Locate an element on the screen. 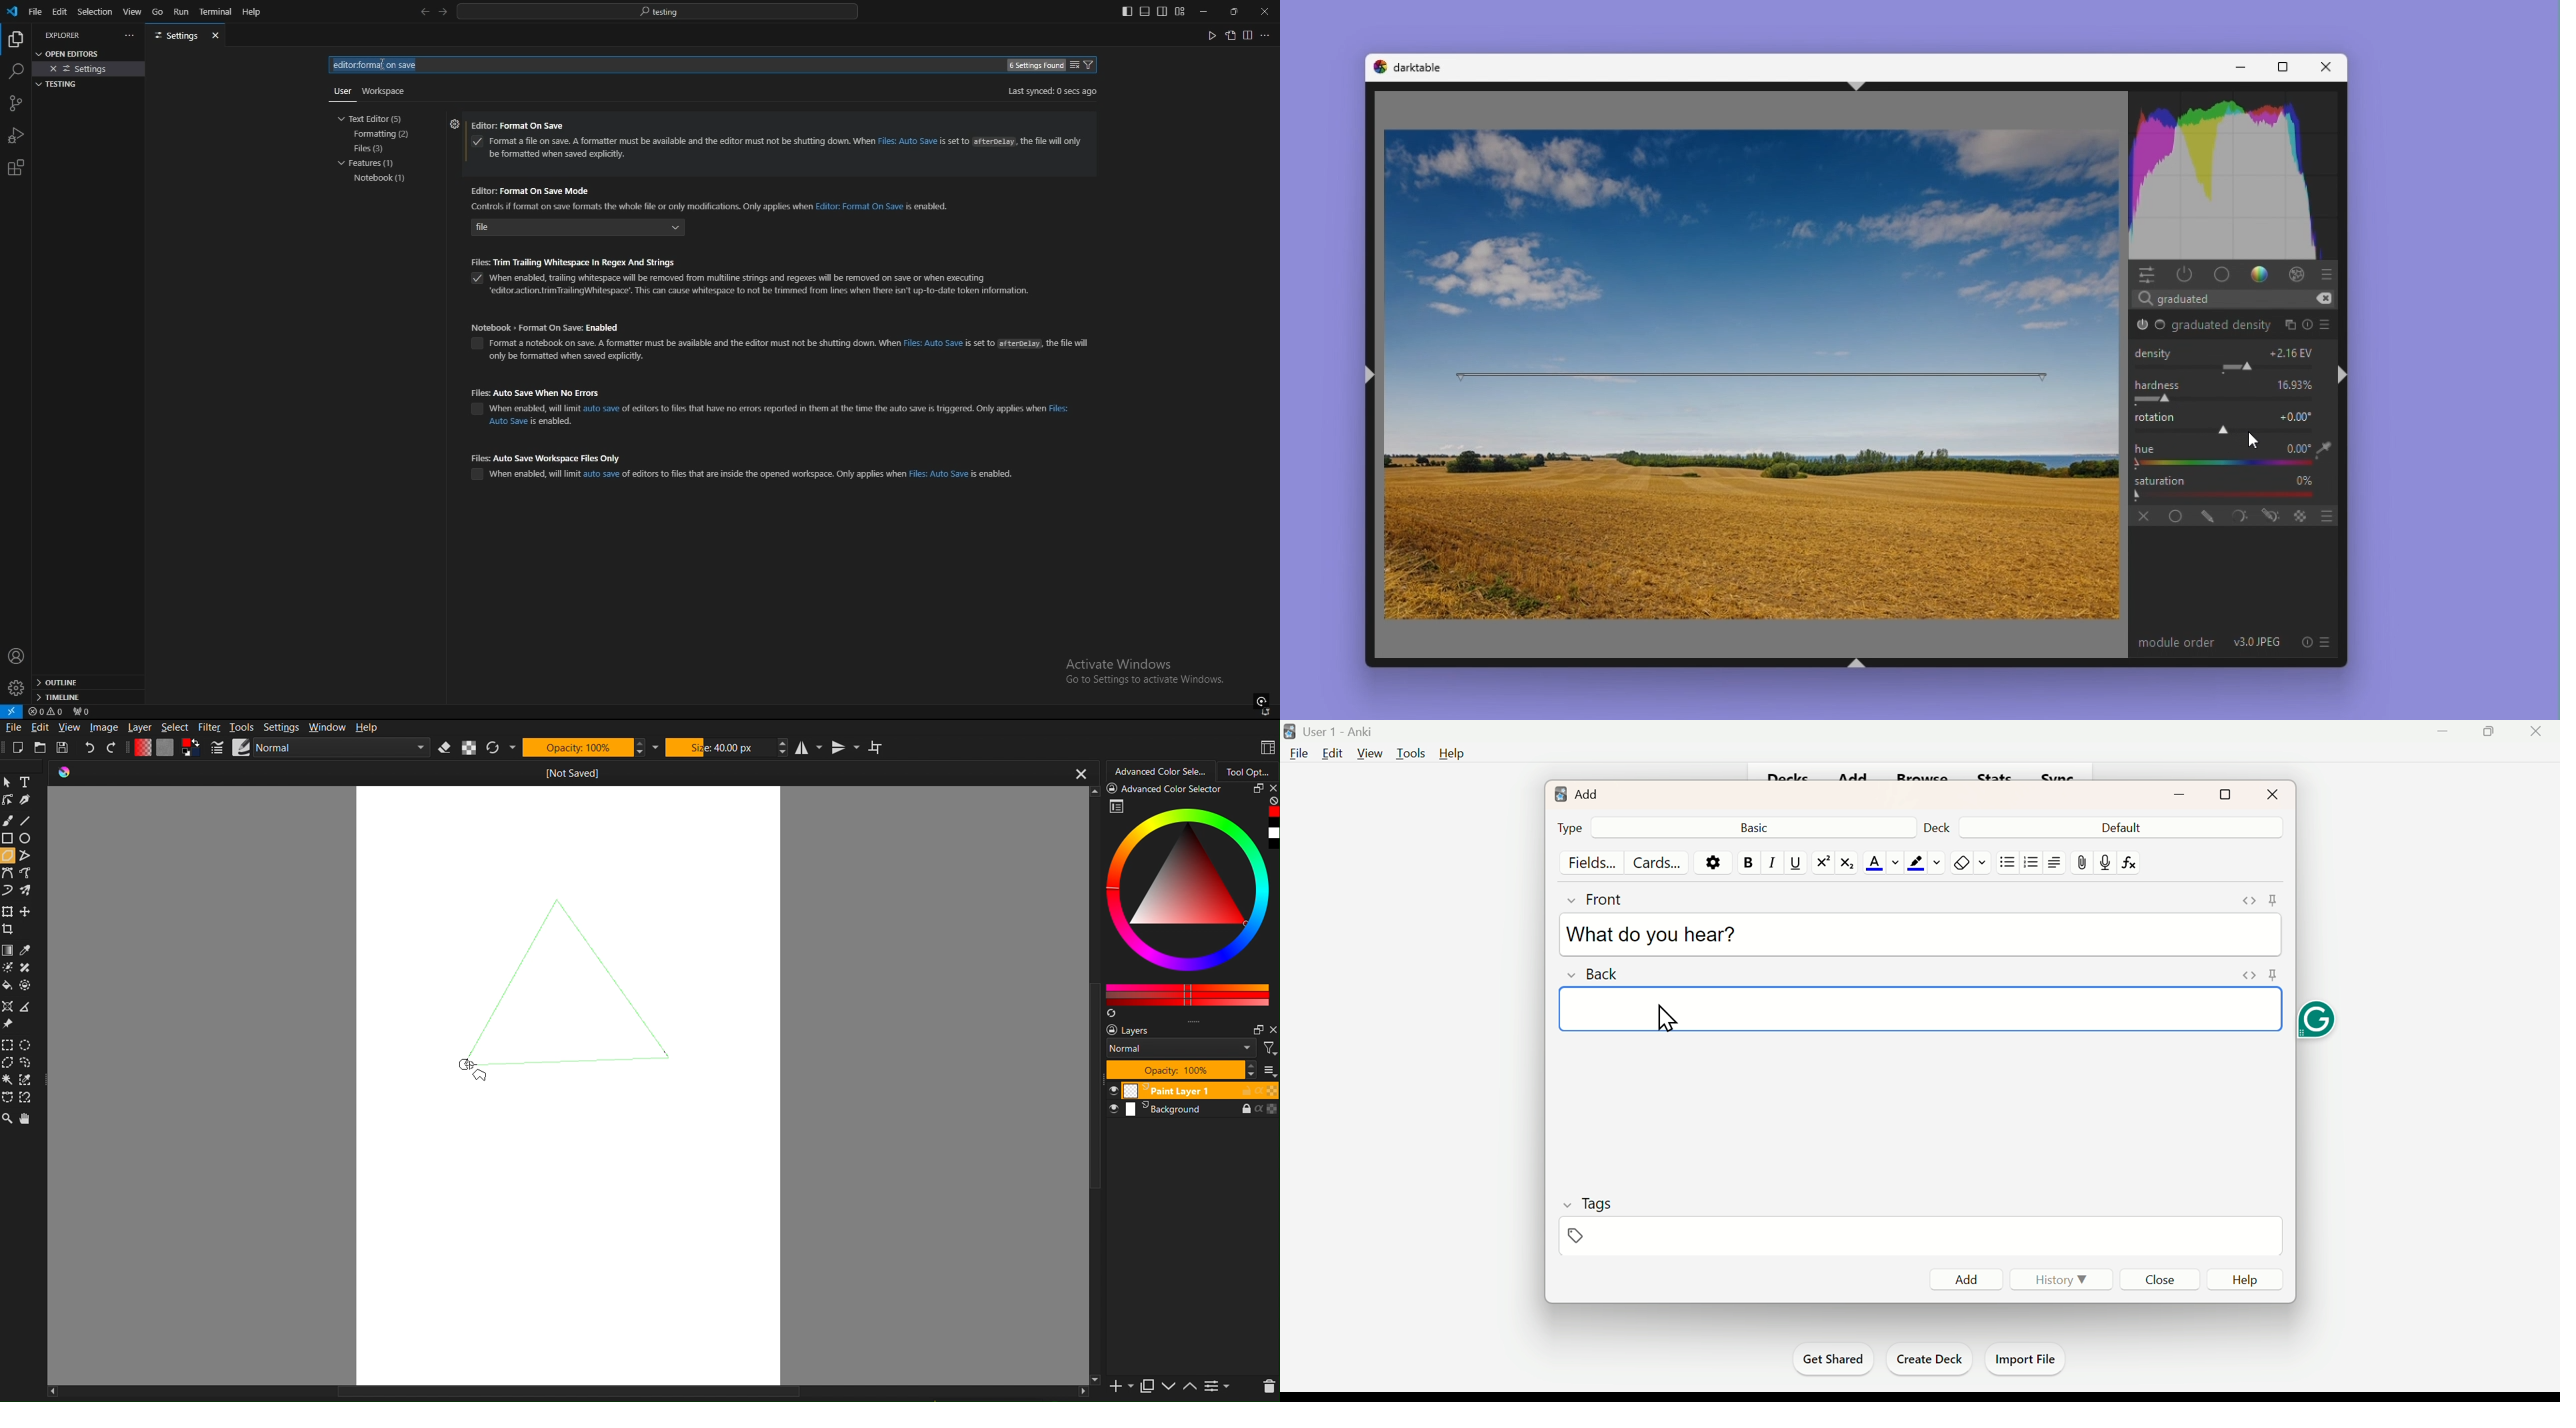 The width and height of the screenshot is (2576, 1428). Cards... is located at coordinates (1654, 861).